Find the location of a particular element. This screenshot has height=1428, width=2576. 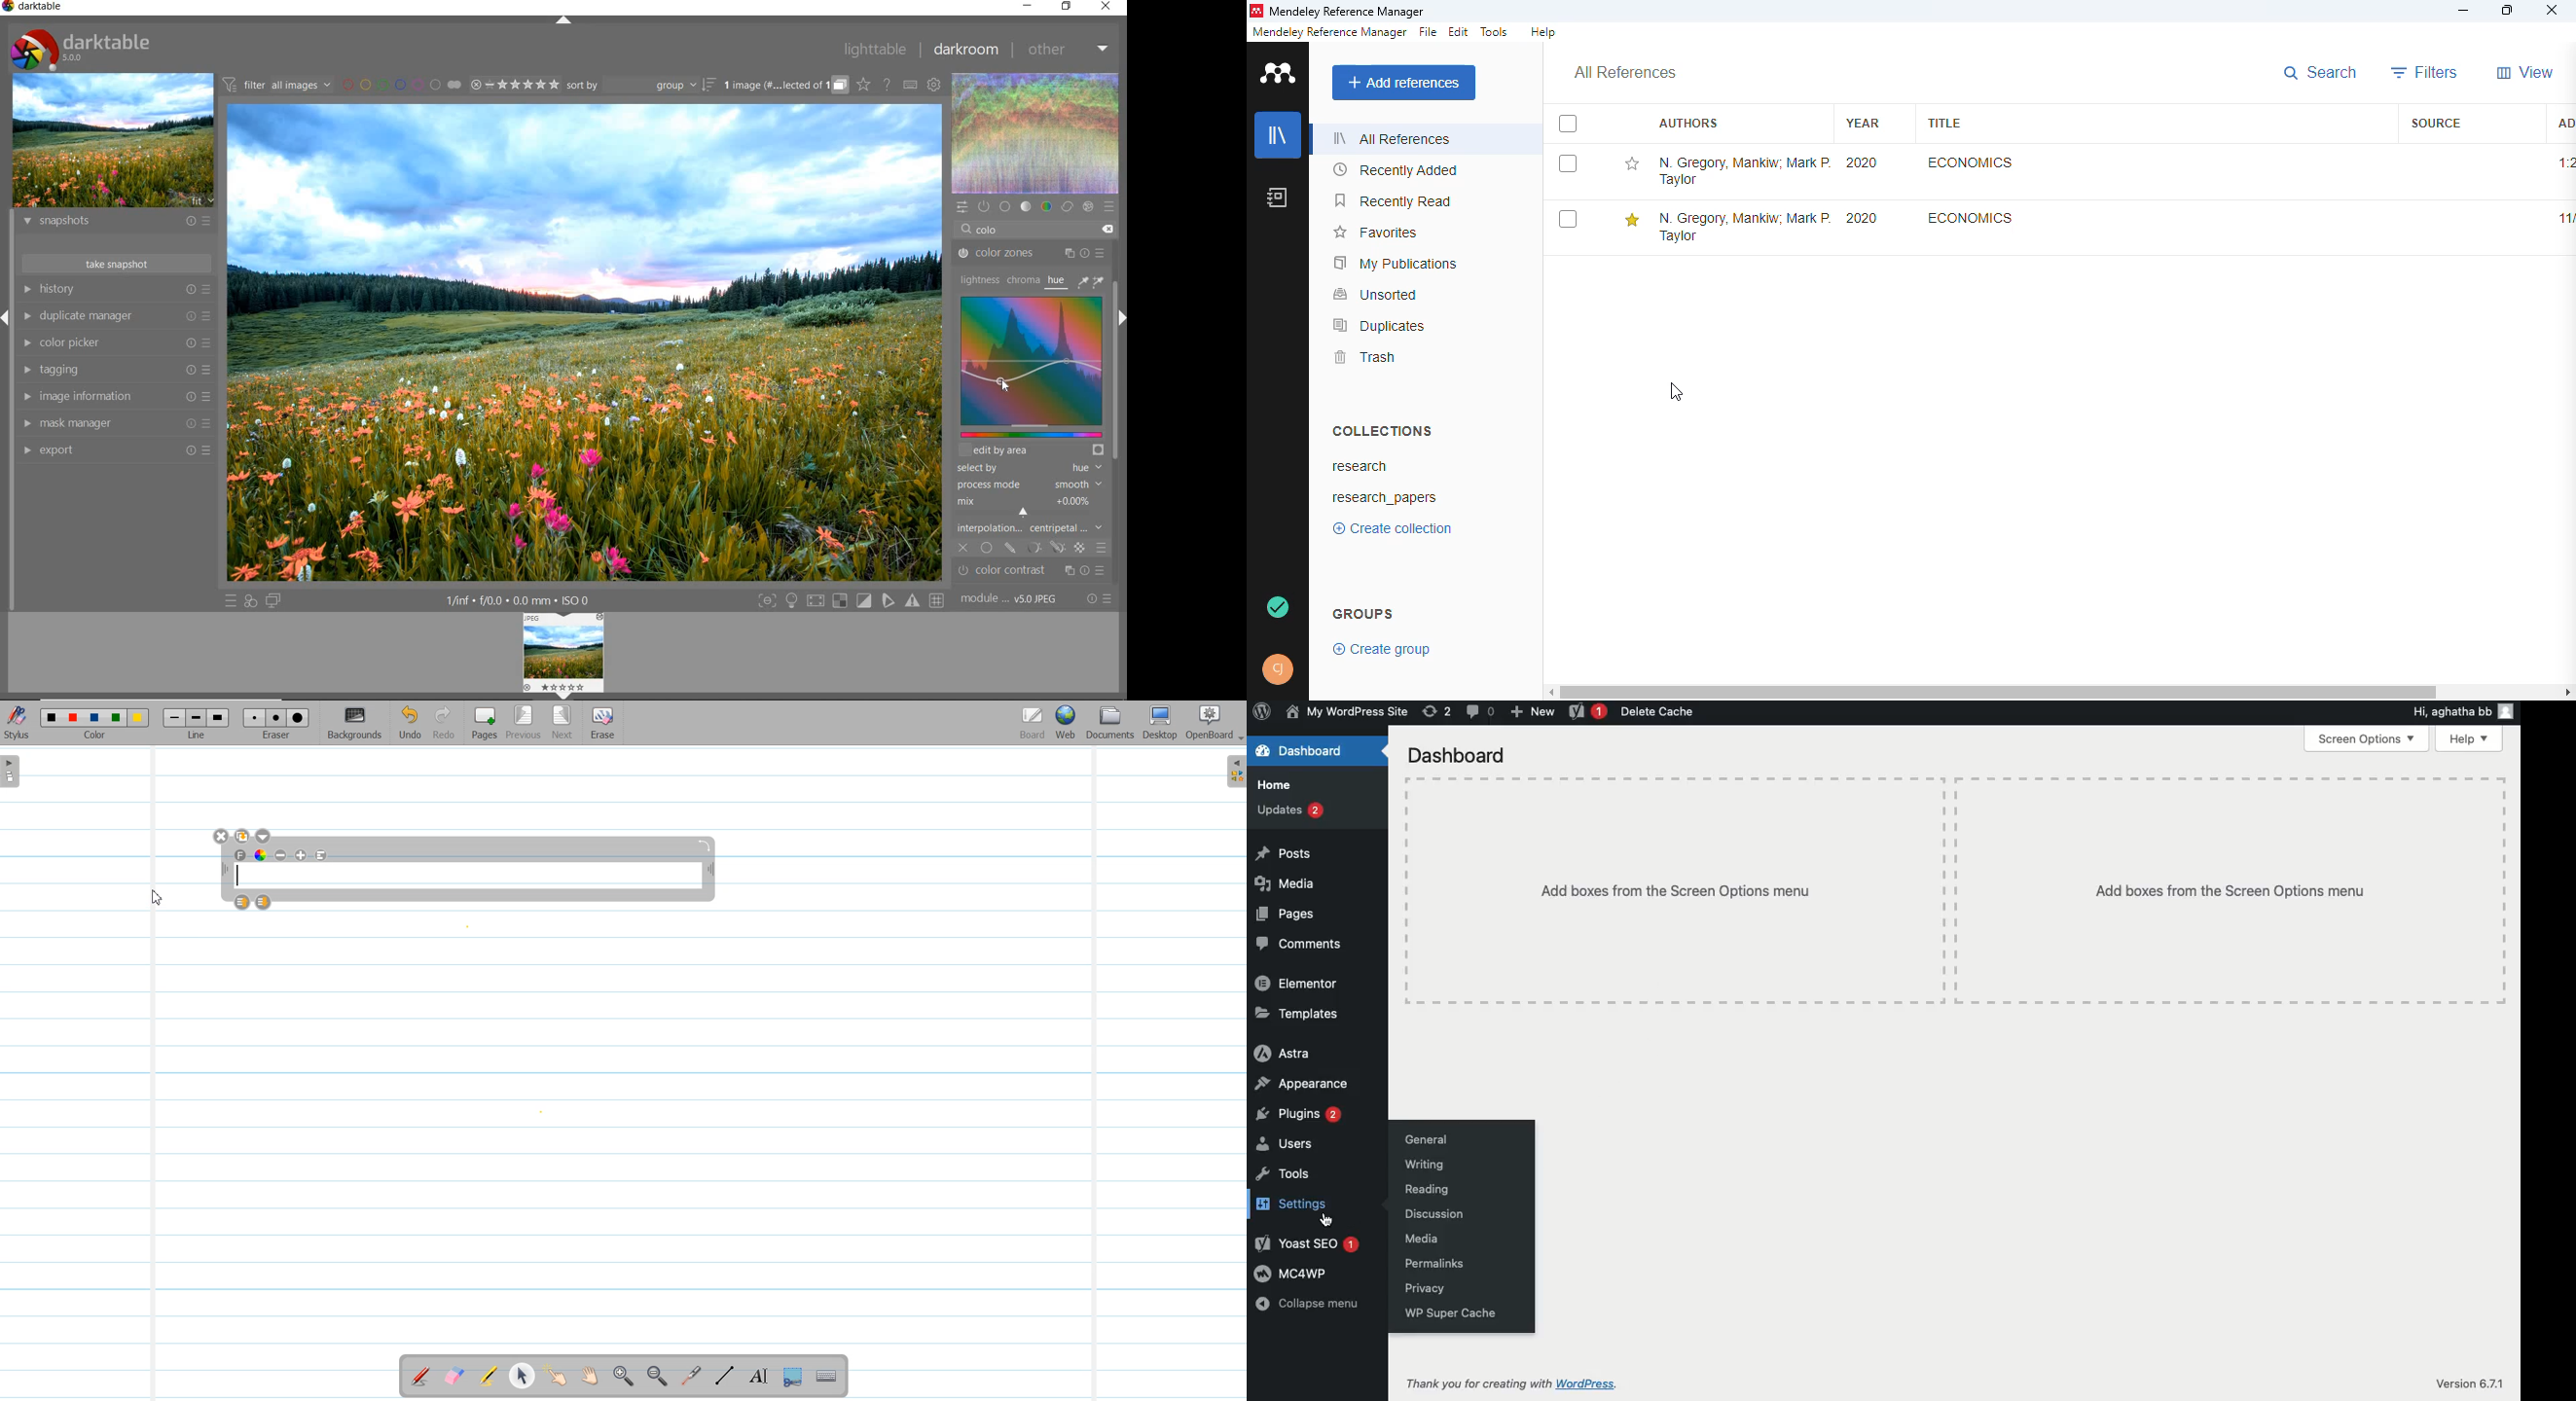

title is located at coordinates (1942, 122).